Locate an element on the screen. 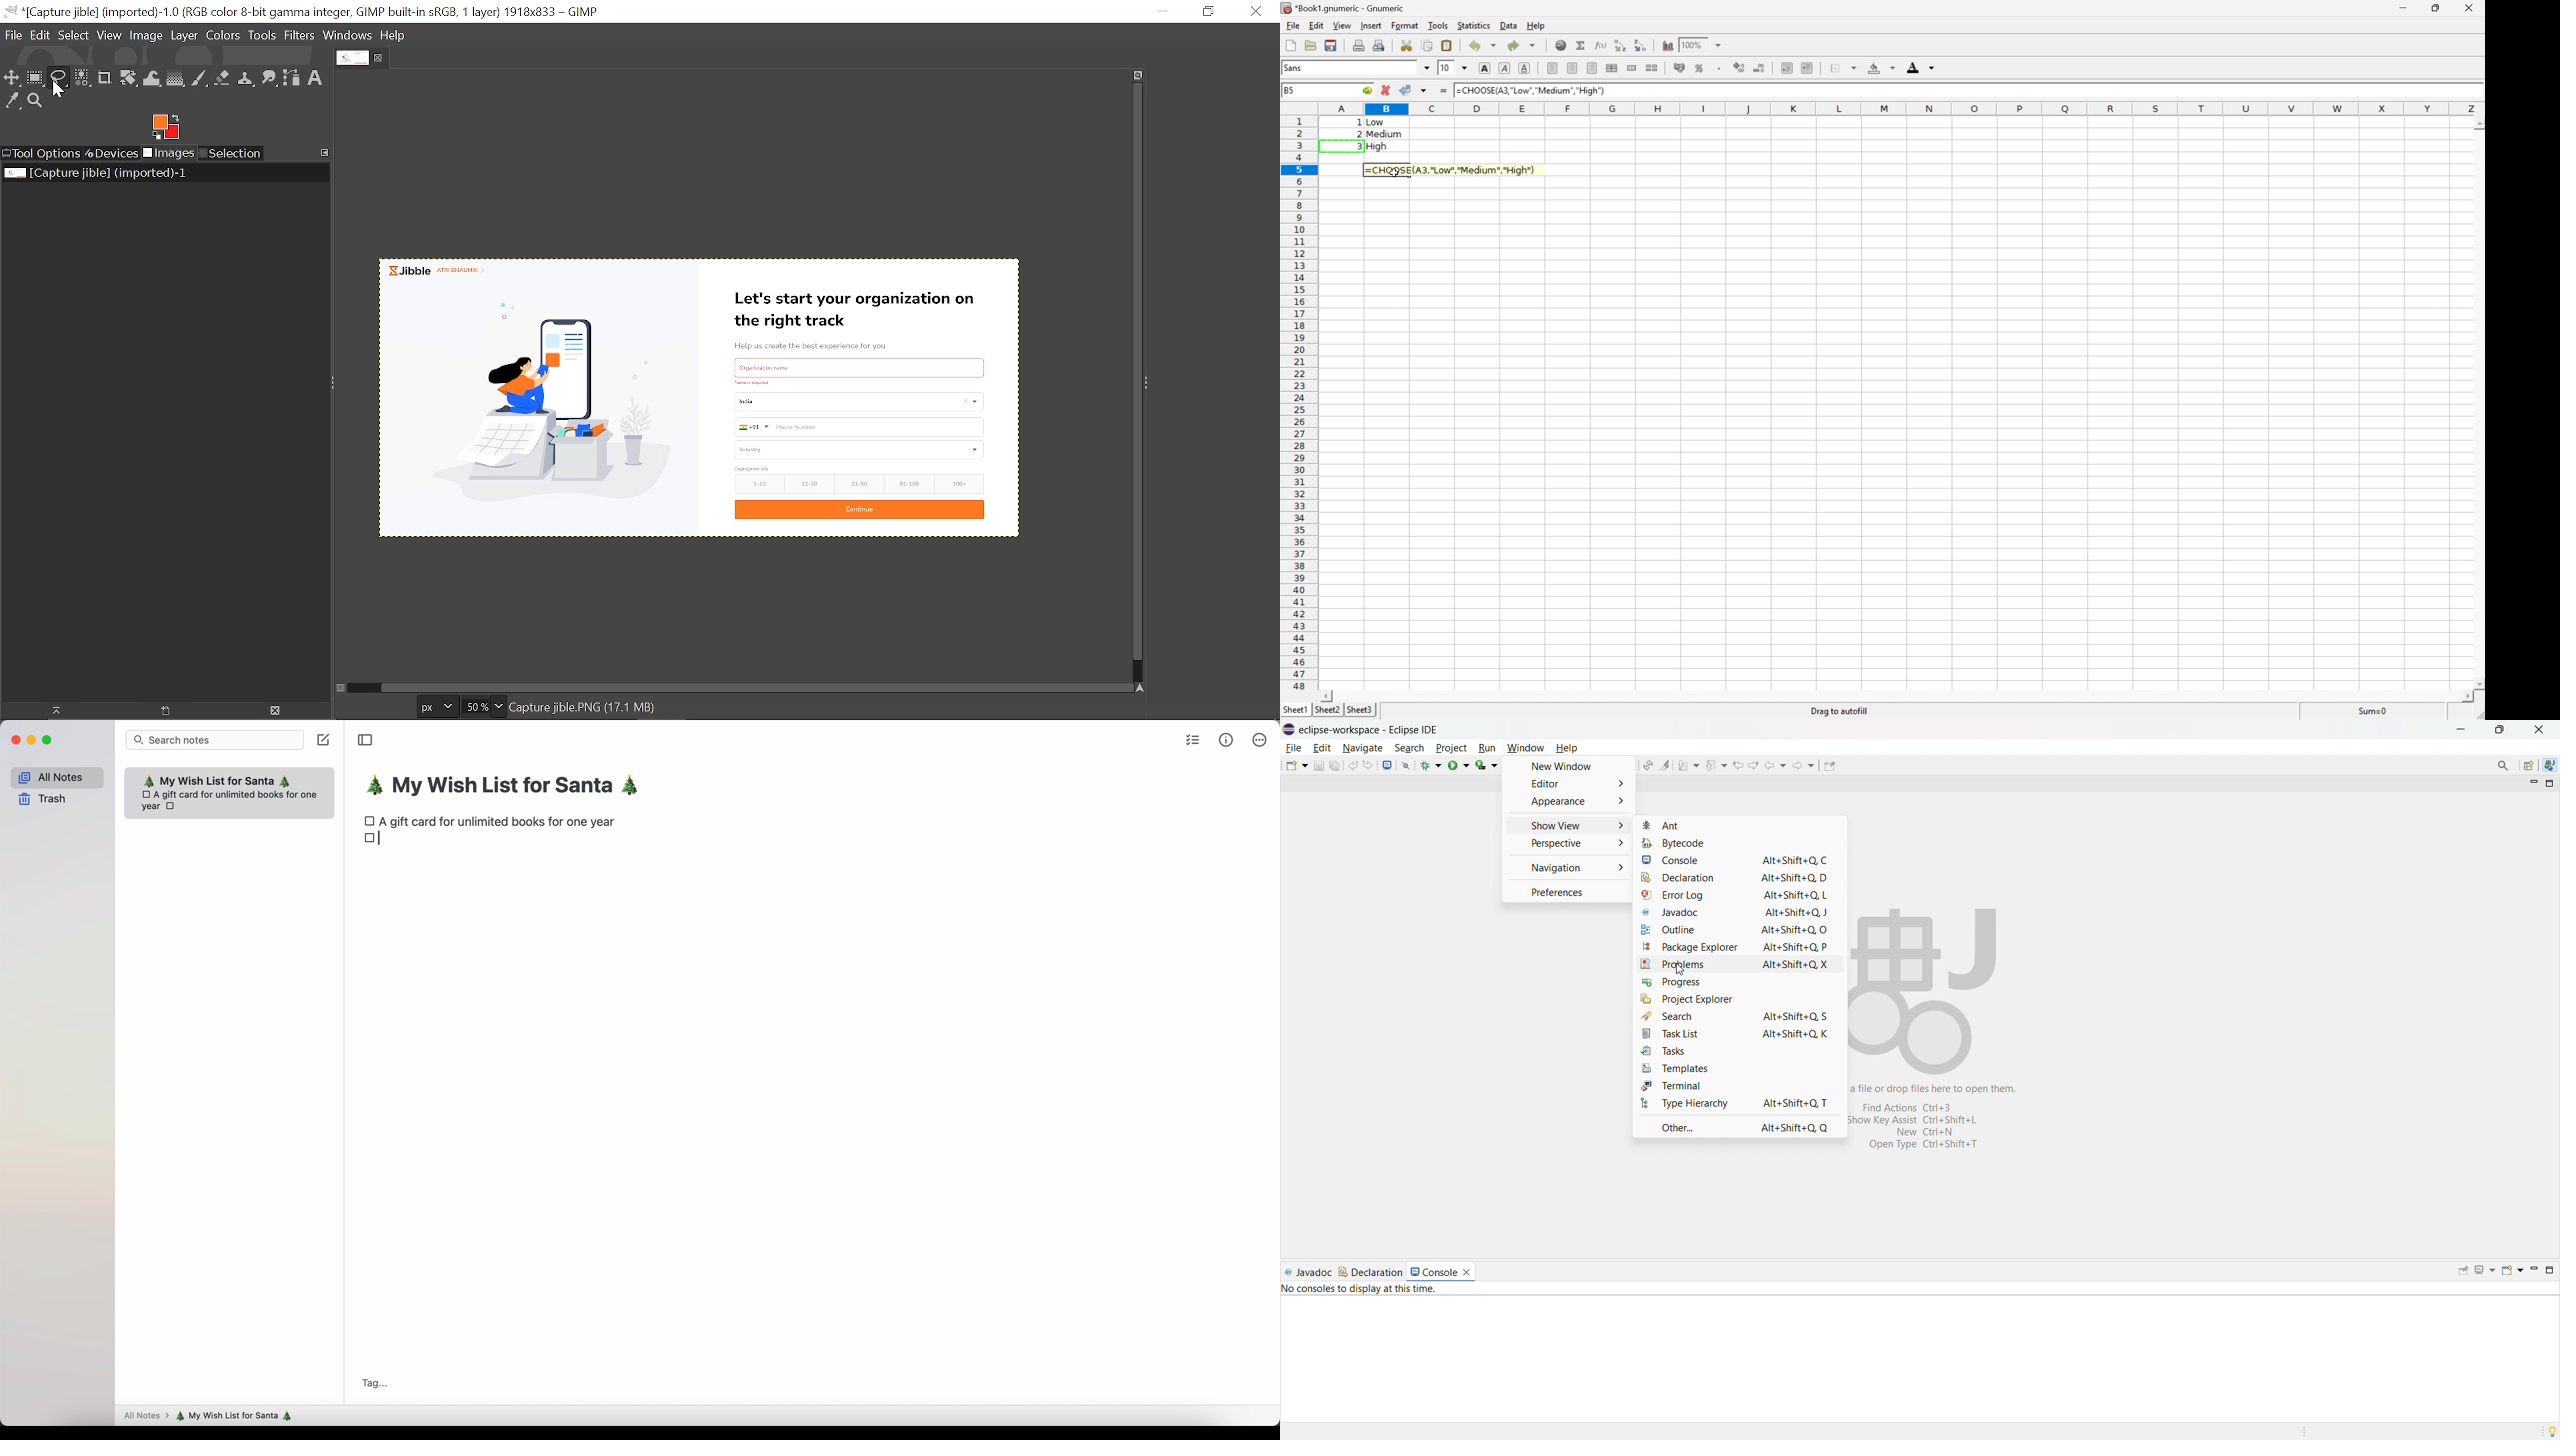 The height and width of the screenshot is (1456, 2576). Close is located at coordinates (2472, 8).